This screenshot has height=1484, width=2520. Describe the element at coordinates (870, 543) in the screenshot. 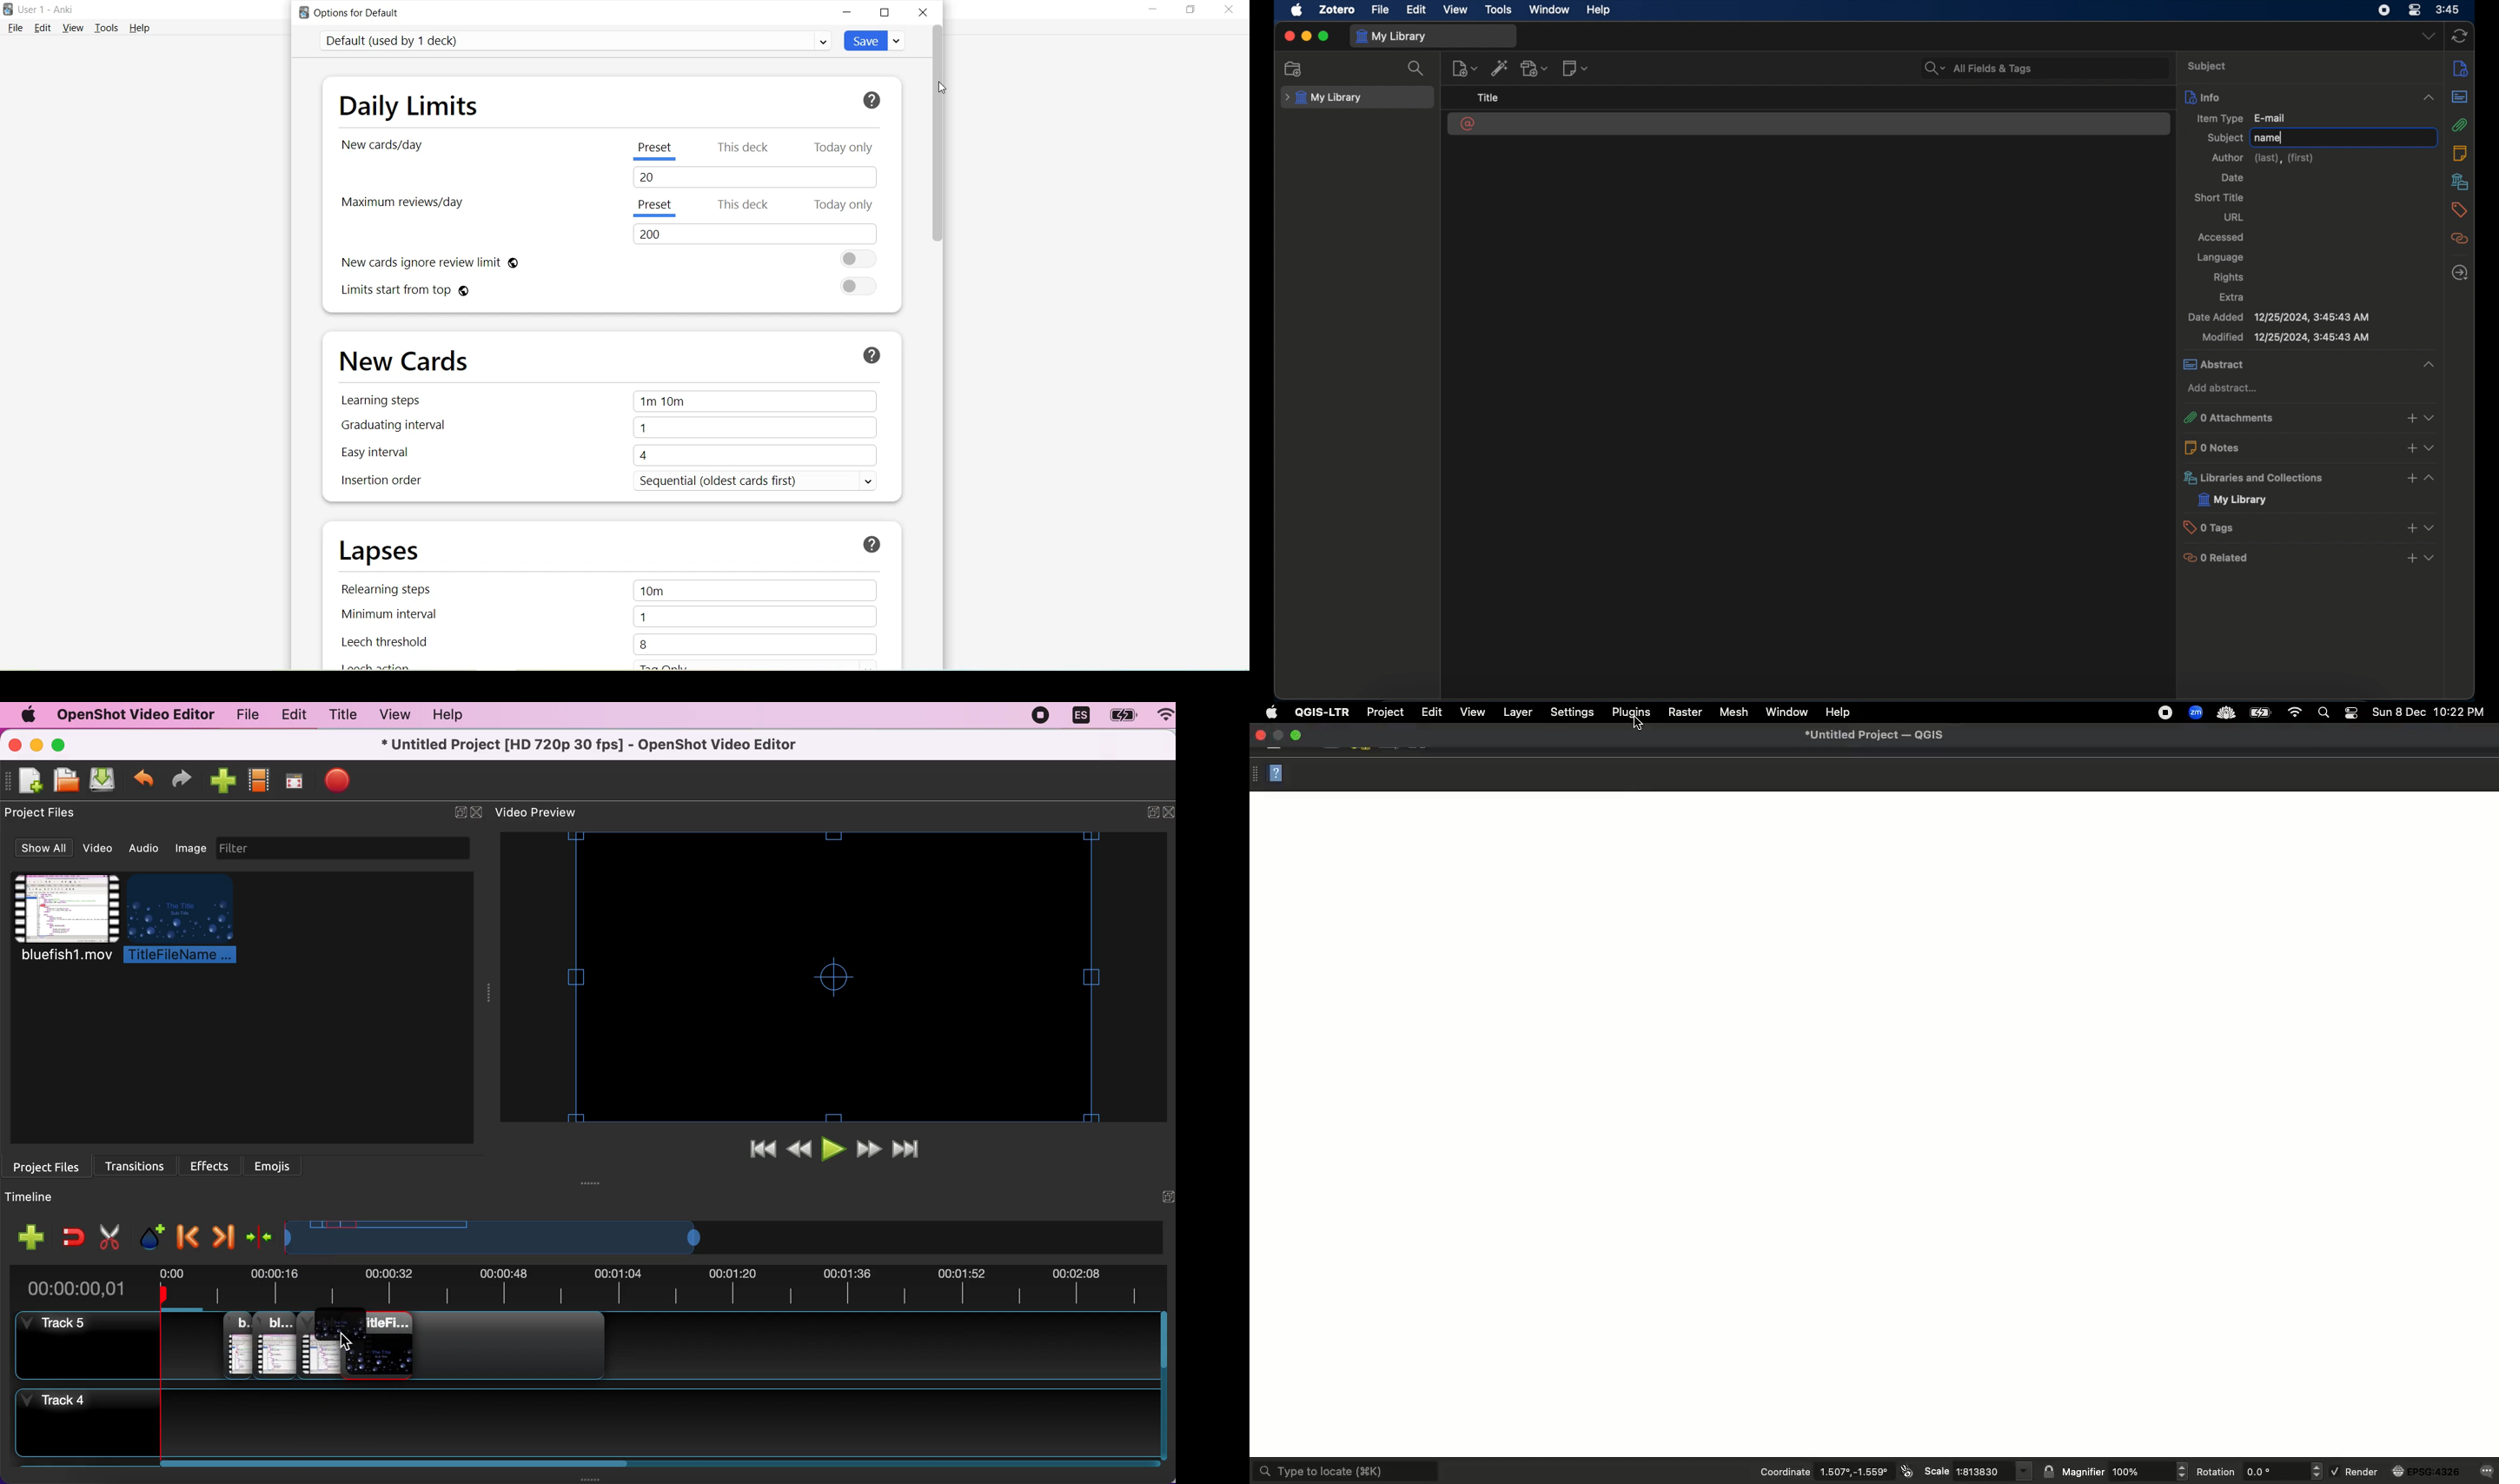

I see `What's this?` at that location.